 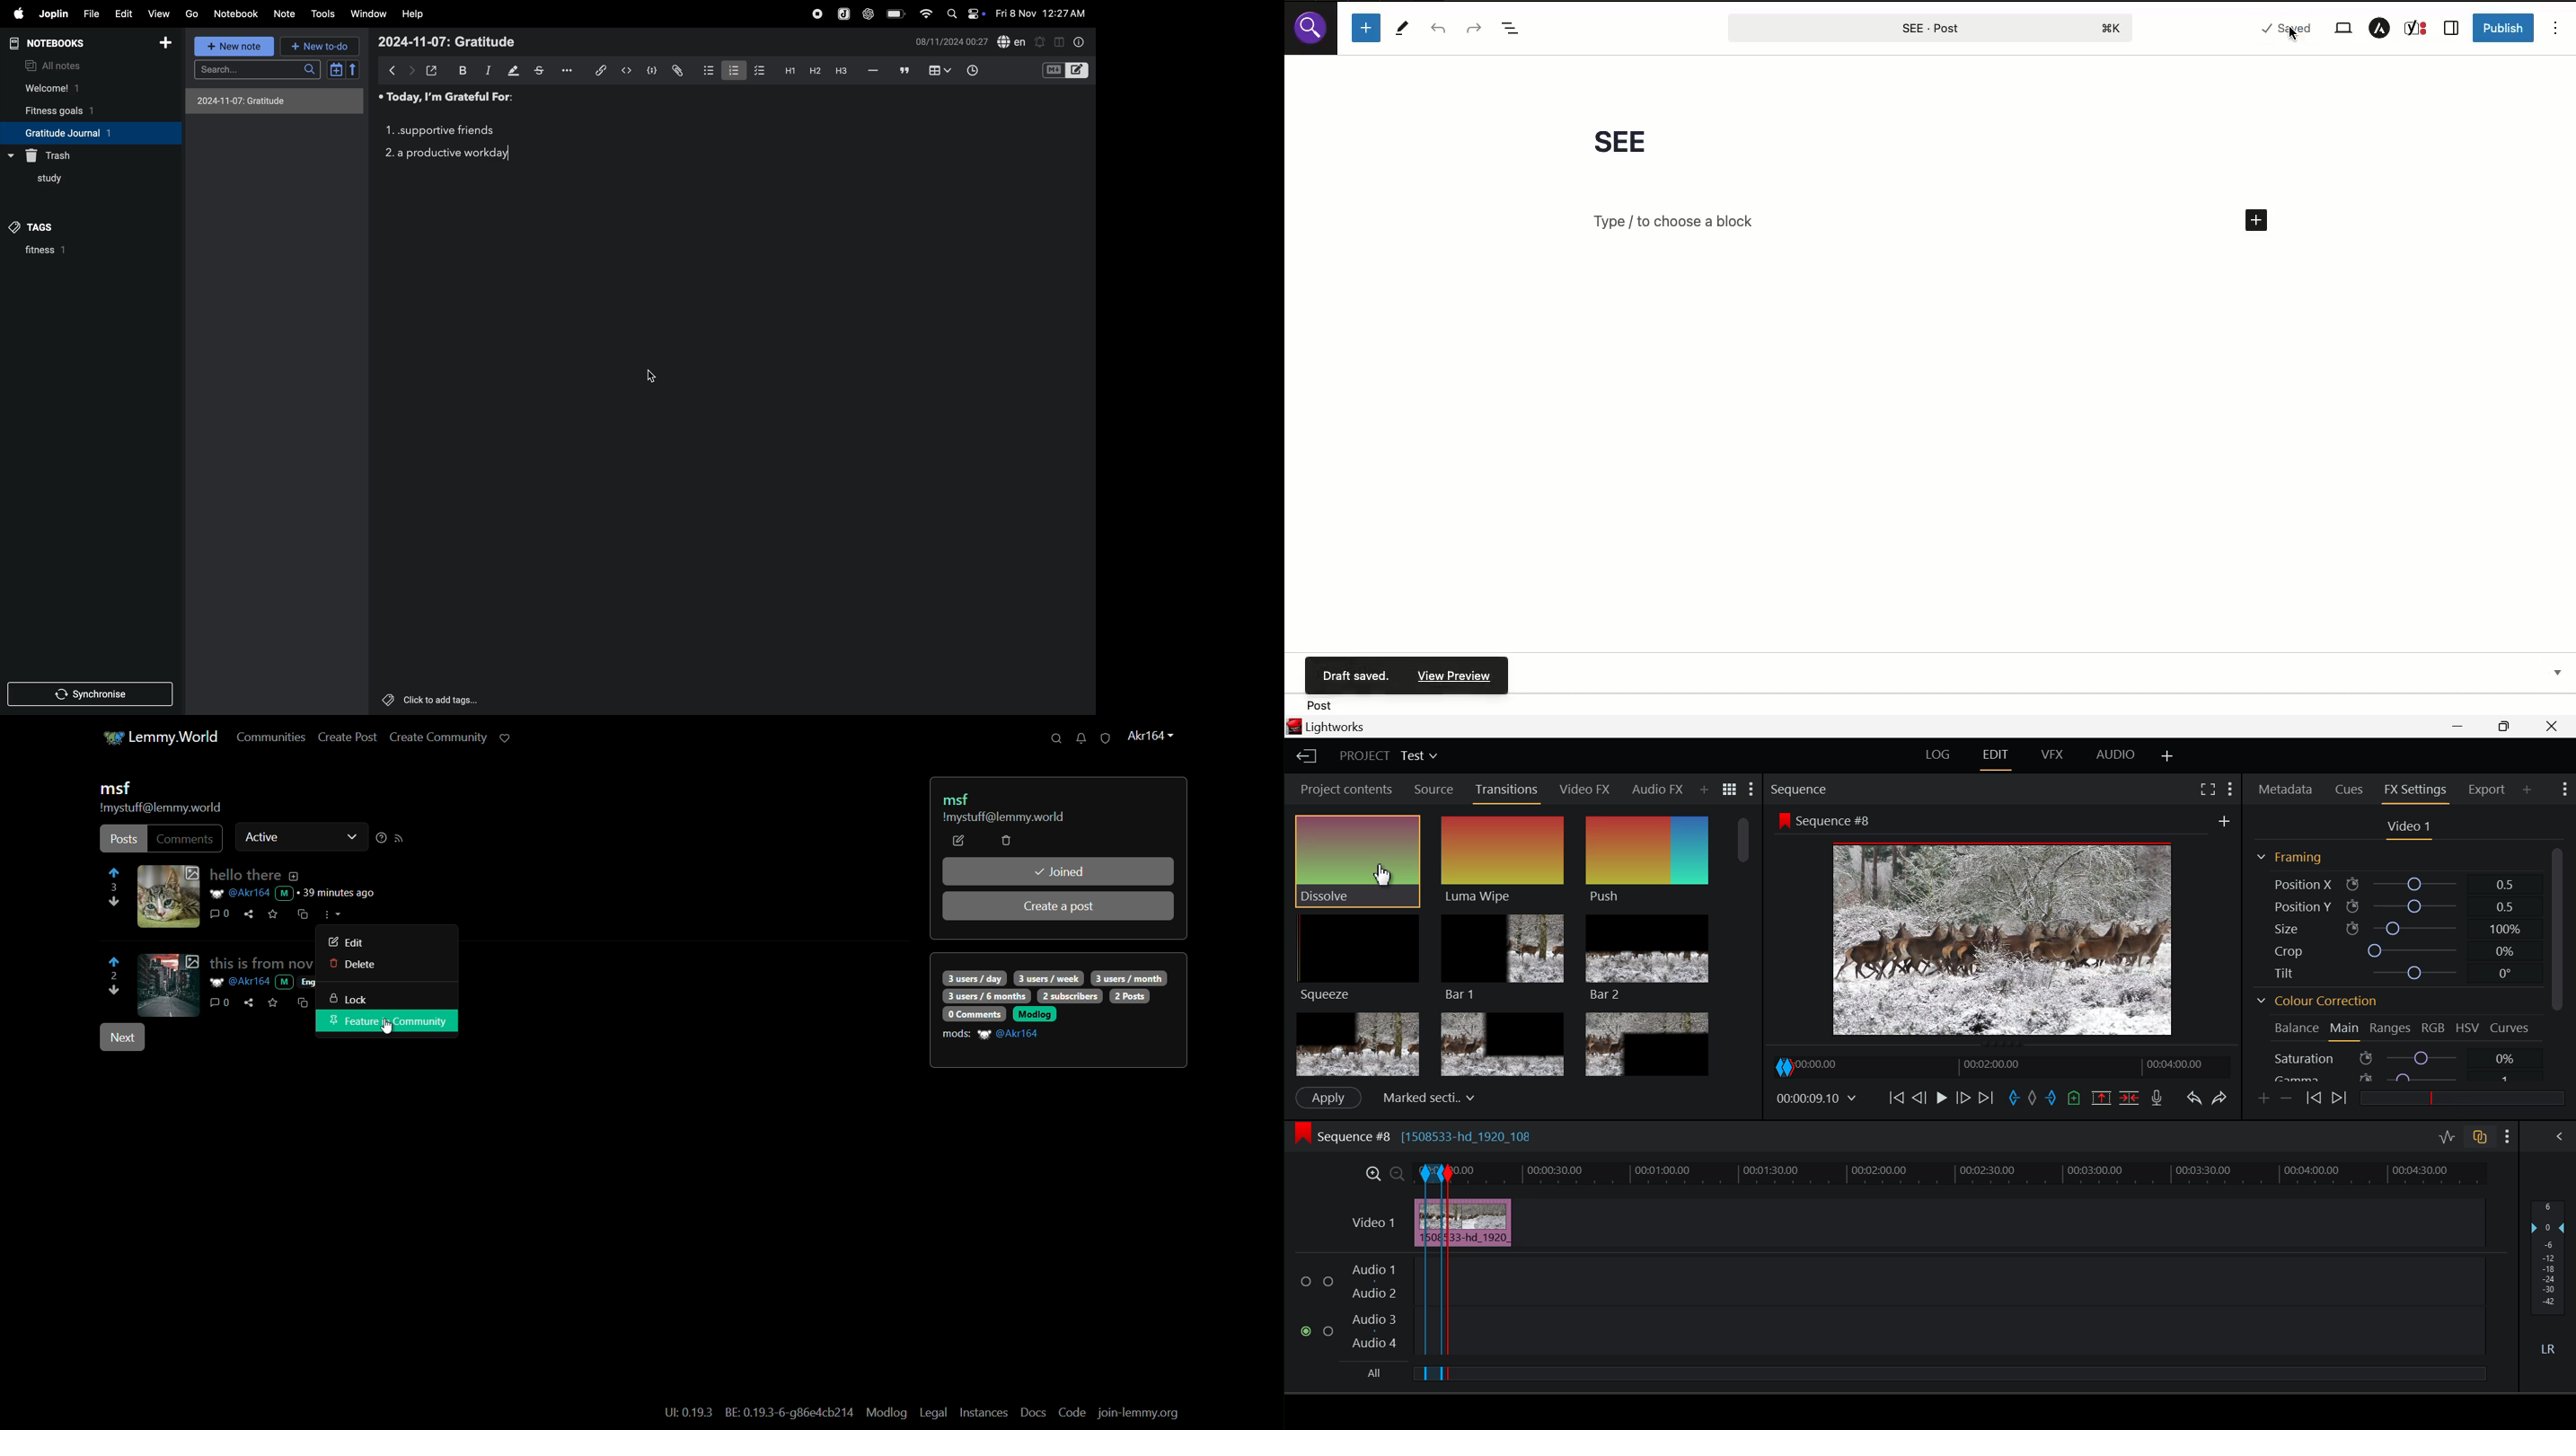 What do you see at coordinates (445, 99) in the screenshot?
I see ` Today, I'm Grateful For:` at bounding box center [445, 99].